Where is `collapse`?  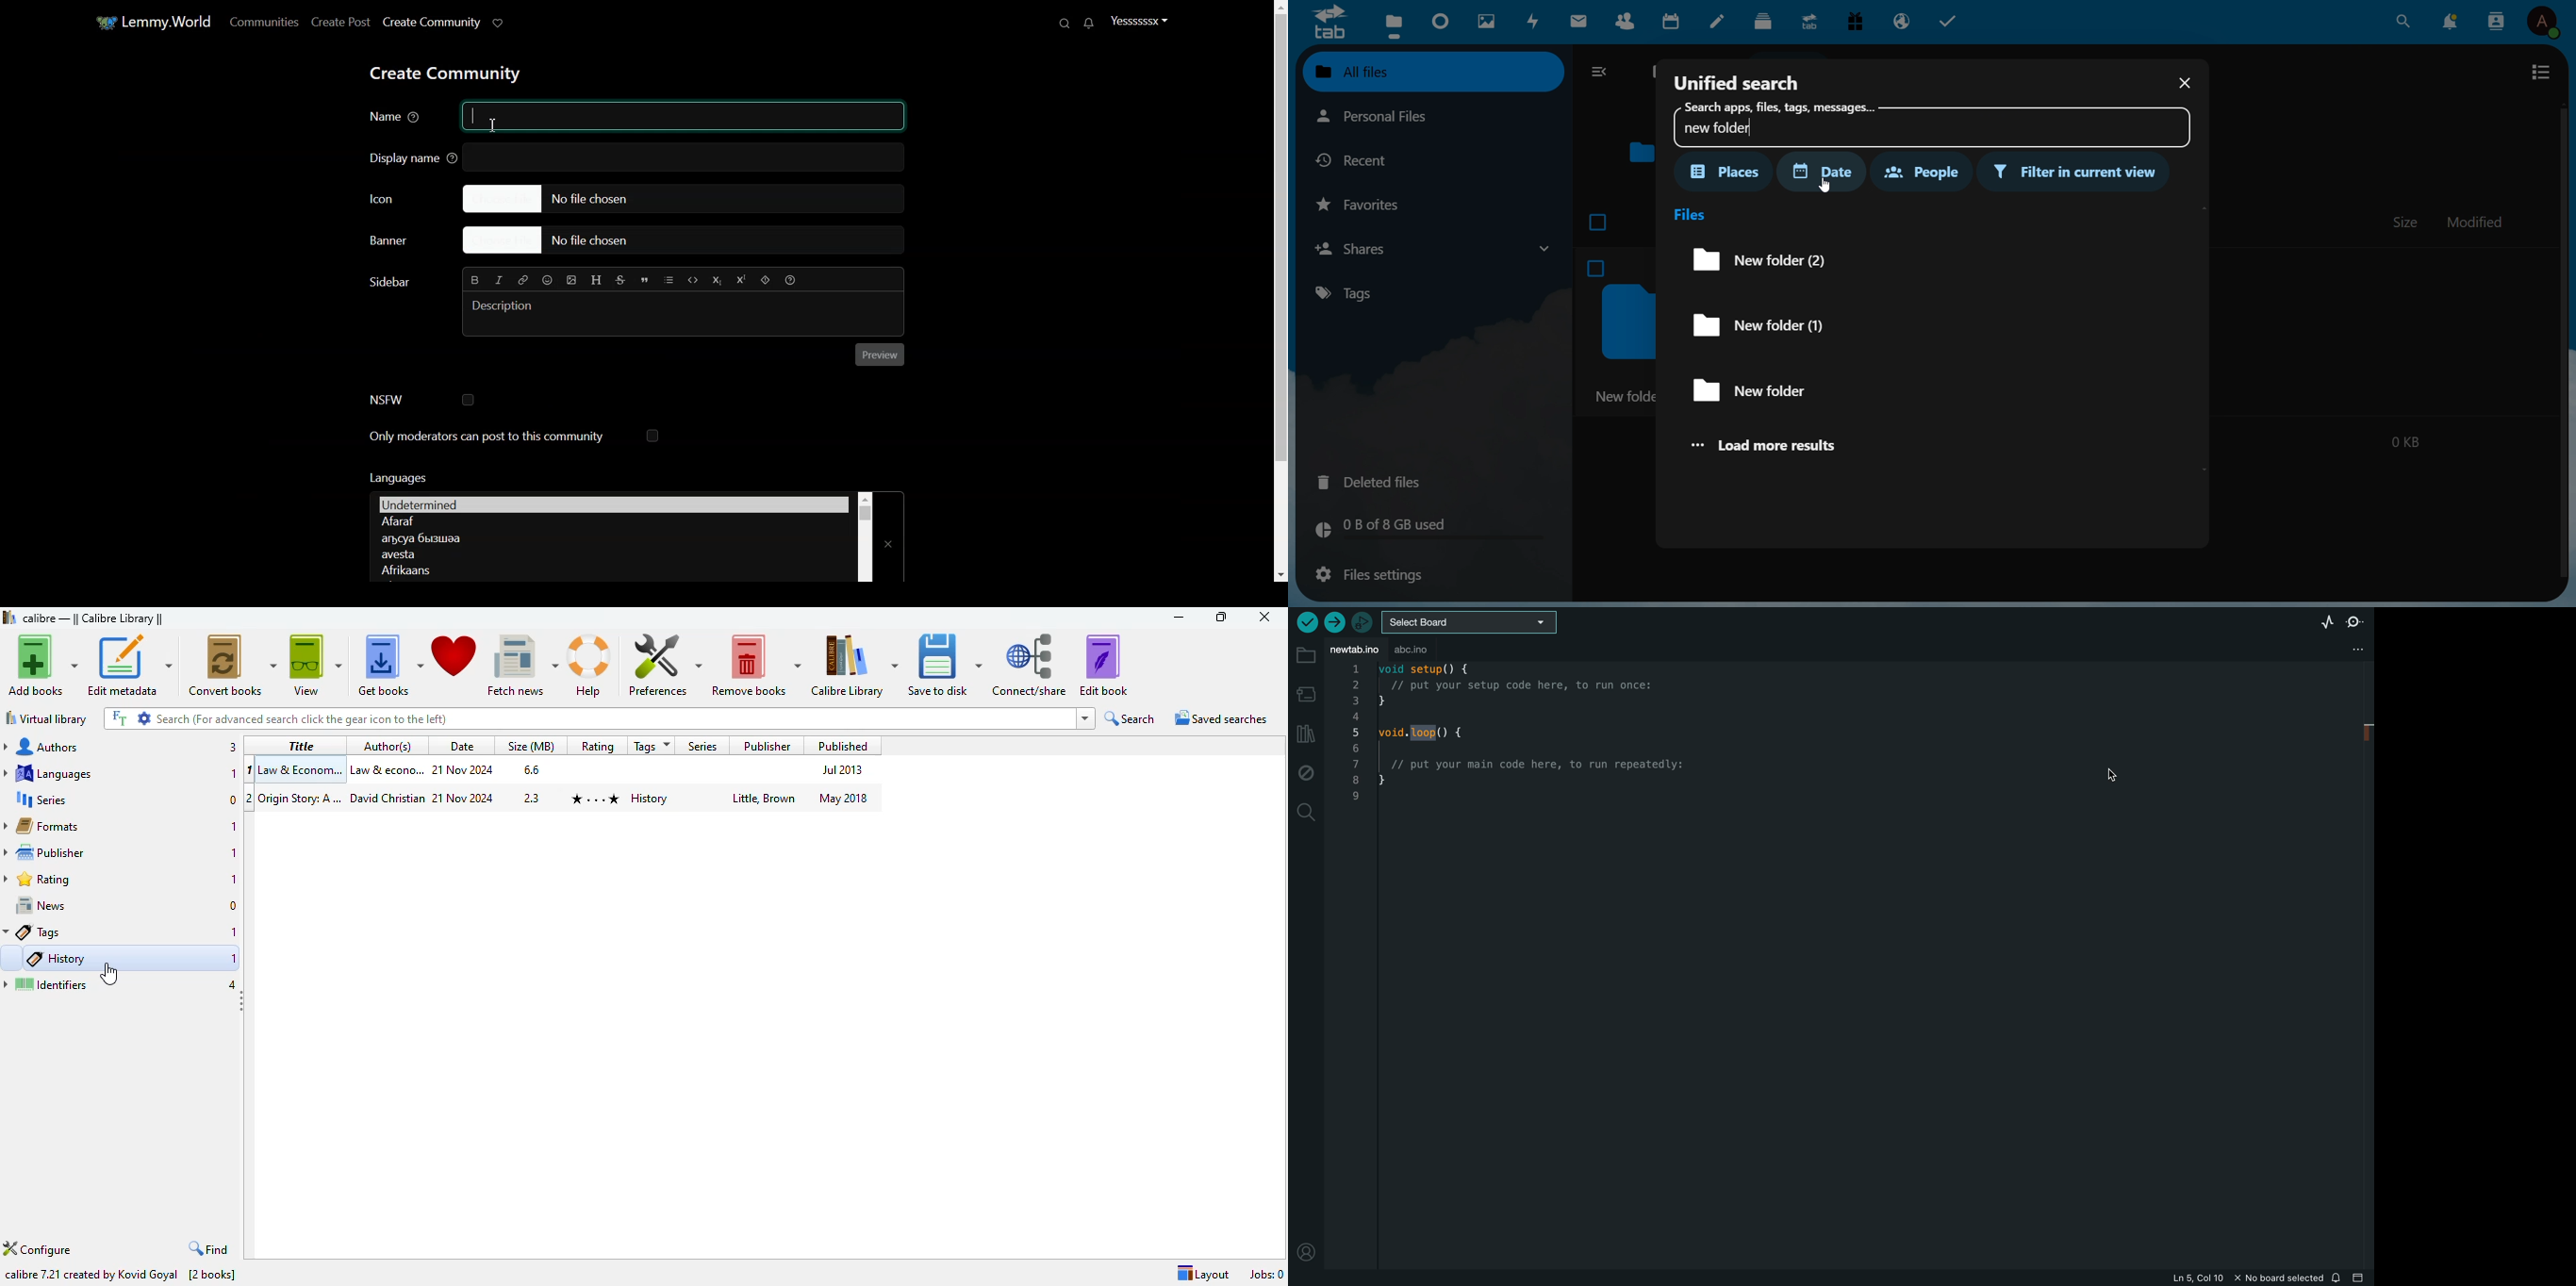 collapse is located at coordinates (1602, 73).